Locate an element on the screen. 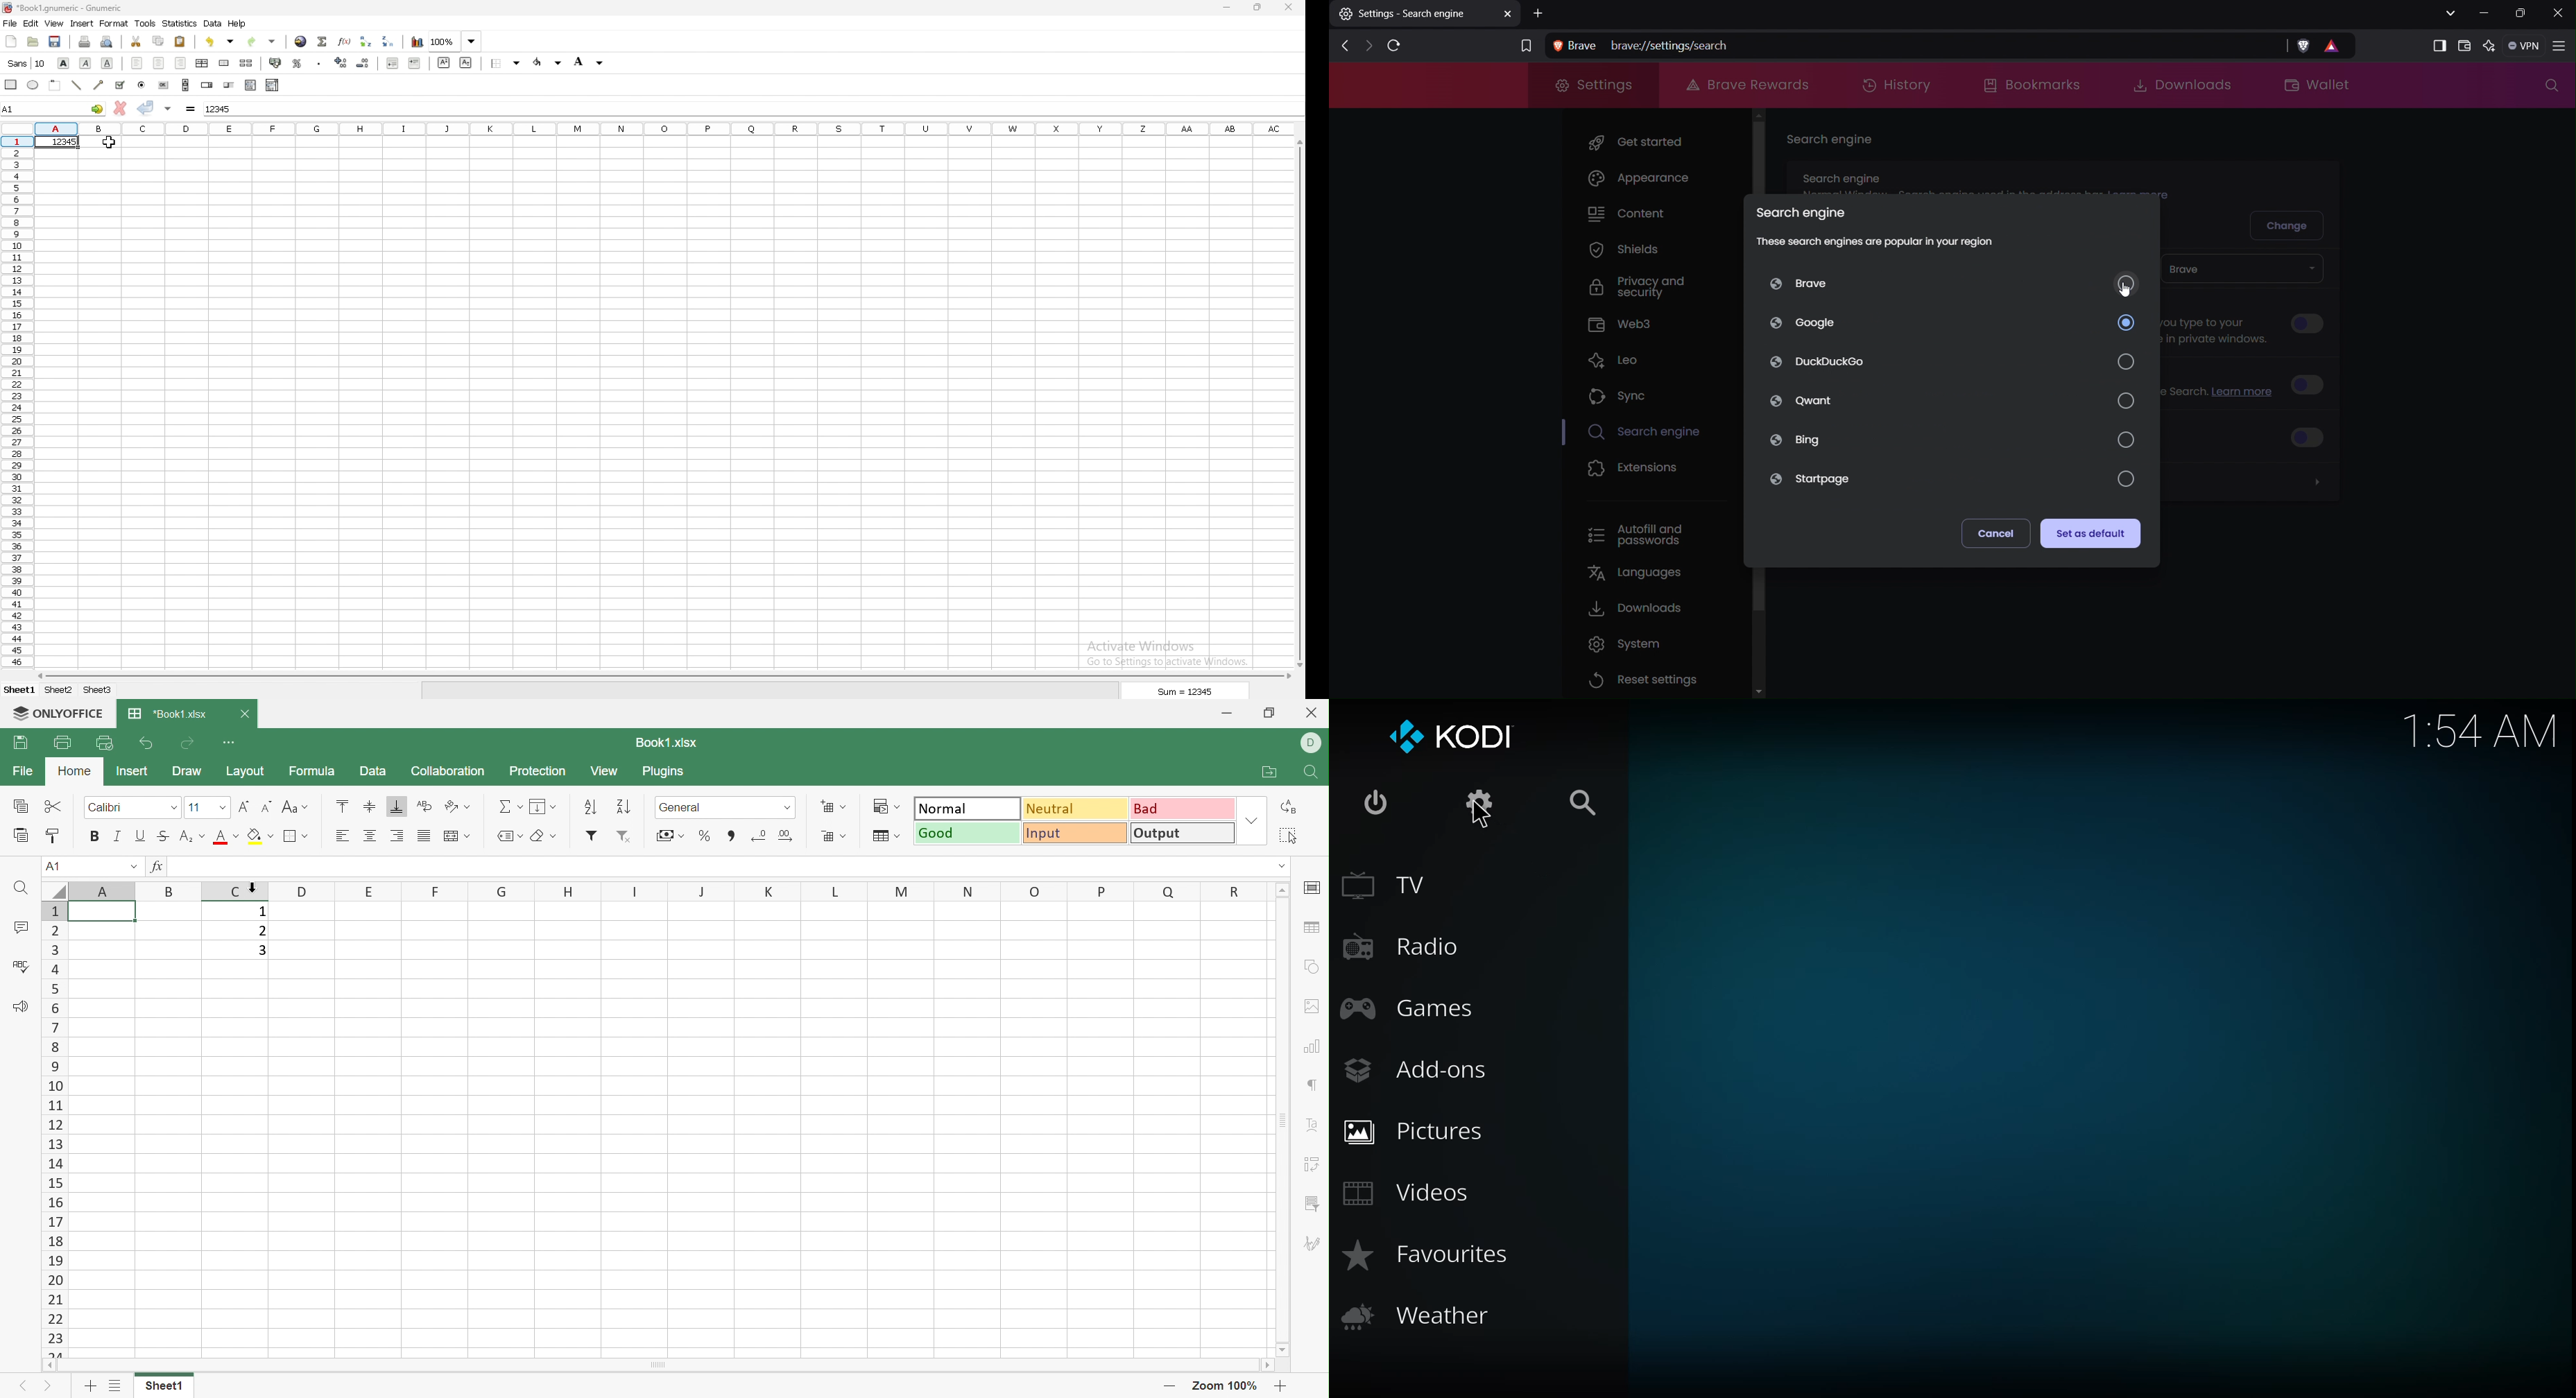 This screenshot has width=2576, height=1400. percentage is located at coordinates (297, 63).